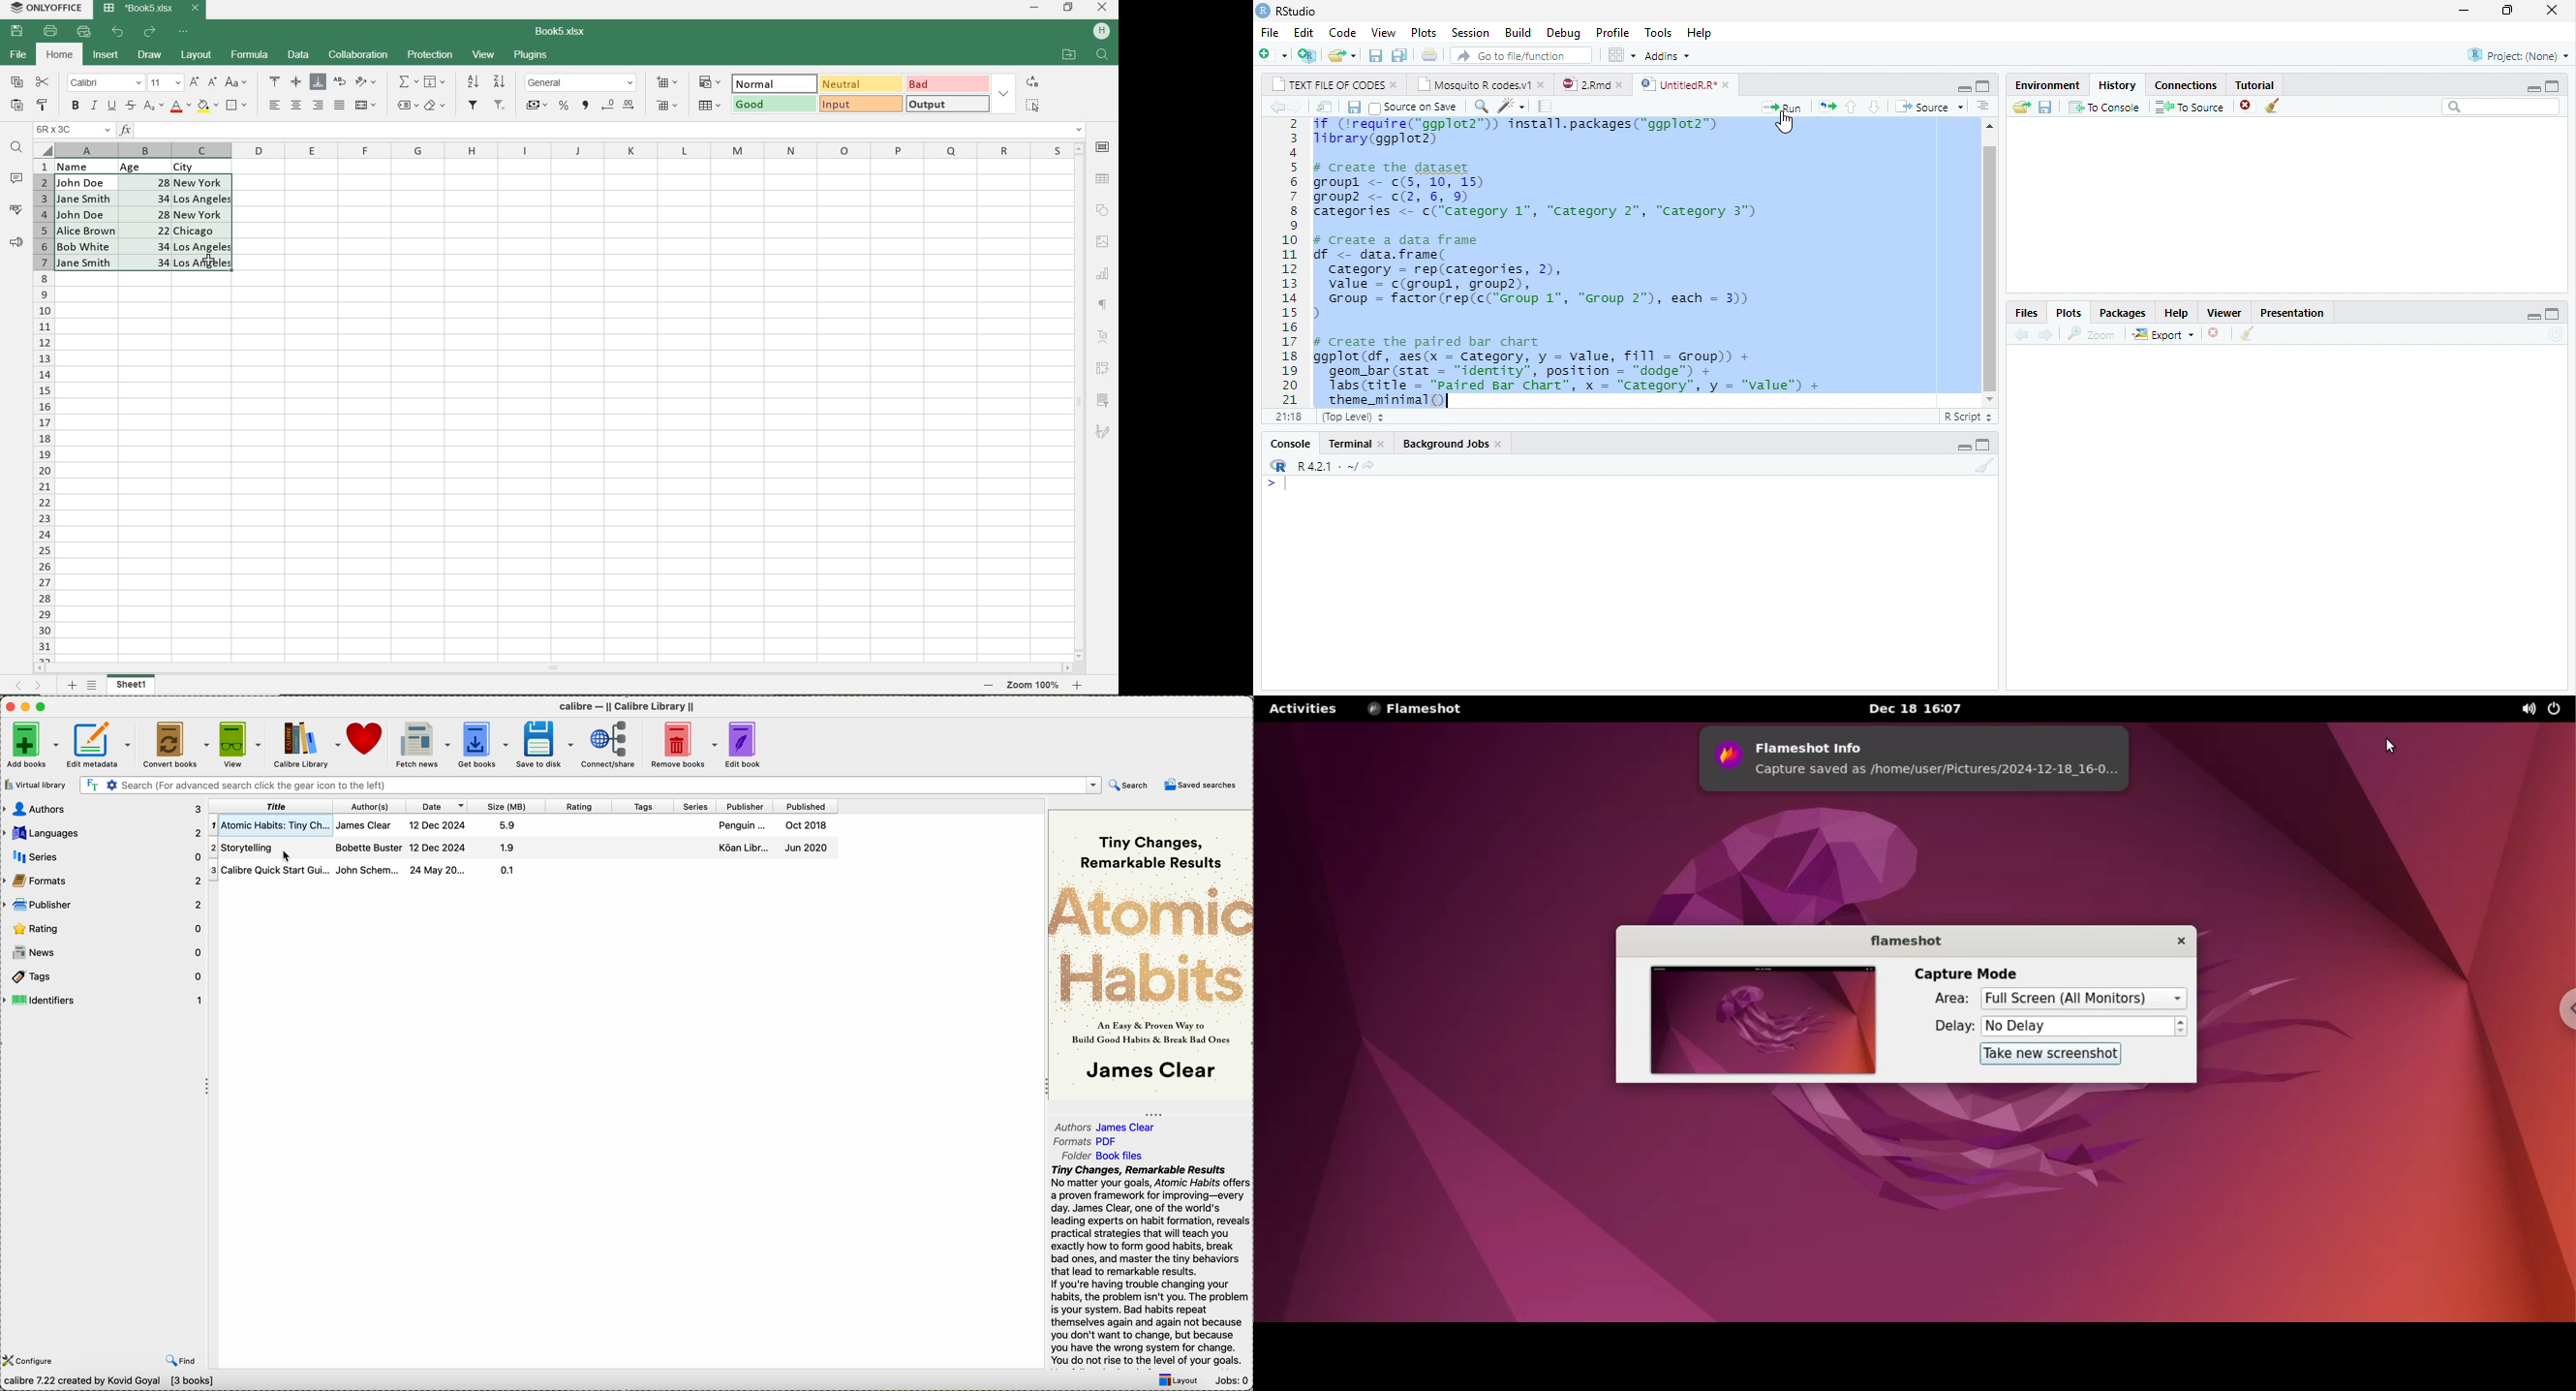 This screenshot has width=2576, height=1400. I want to click on code tools, so click(1511, 107).